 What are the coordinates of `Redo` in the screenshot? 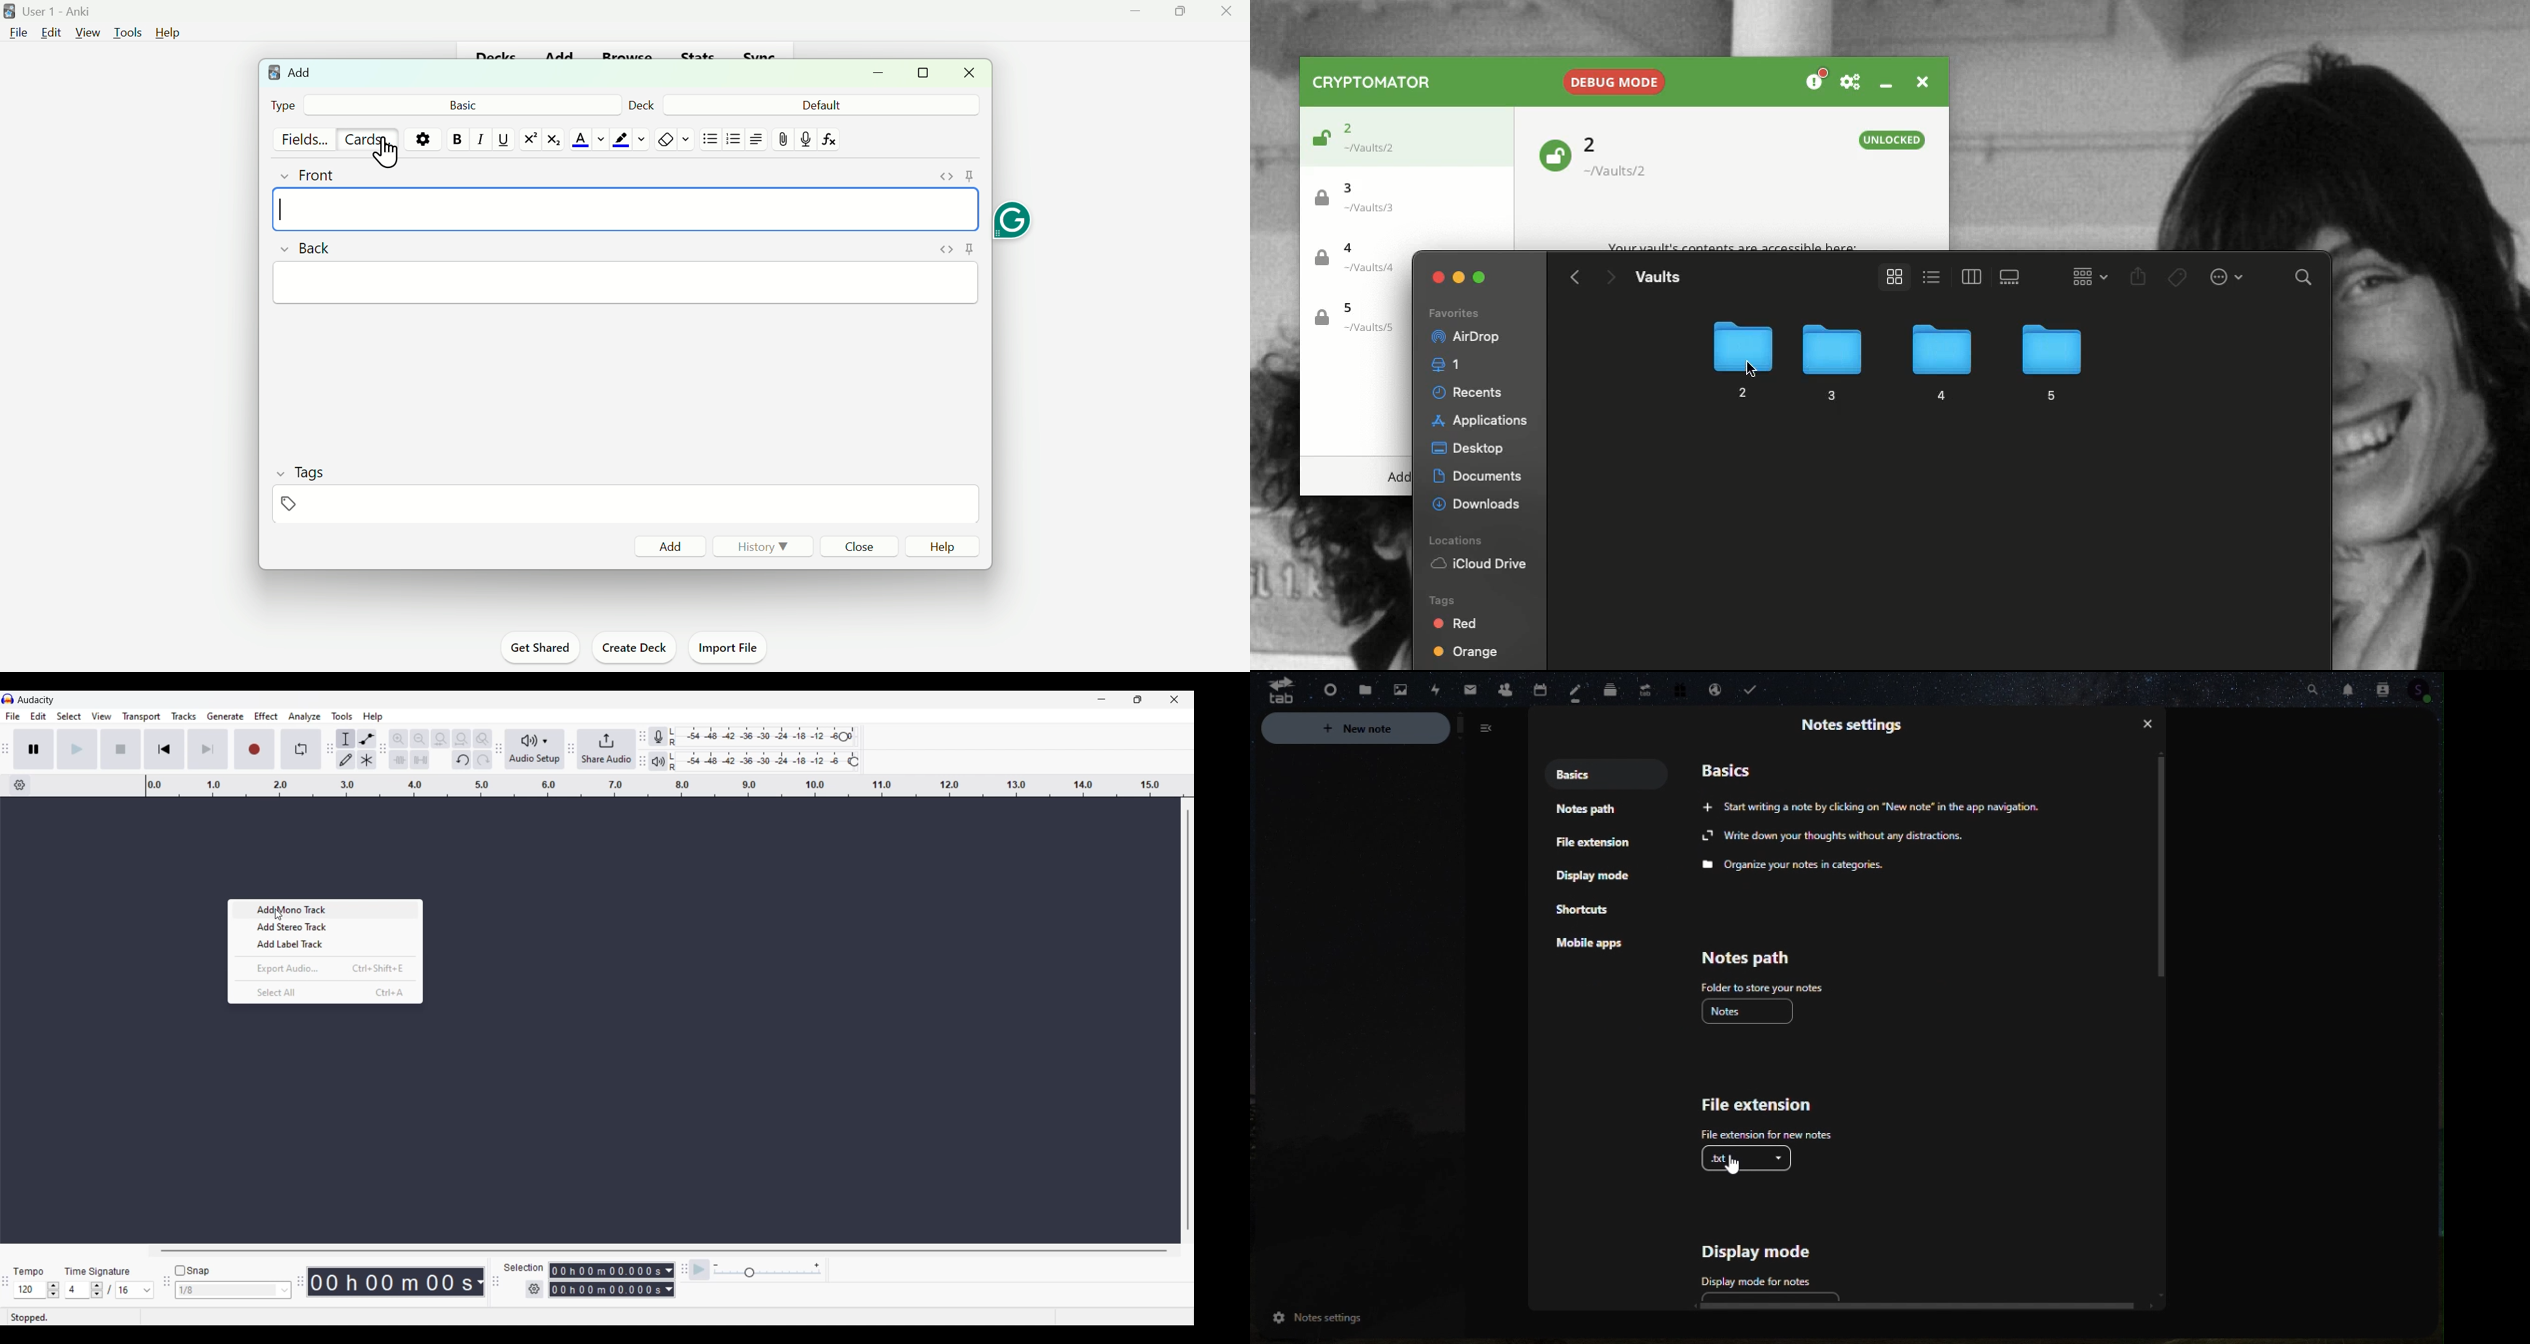 It's located at (482, 759).